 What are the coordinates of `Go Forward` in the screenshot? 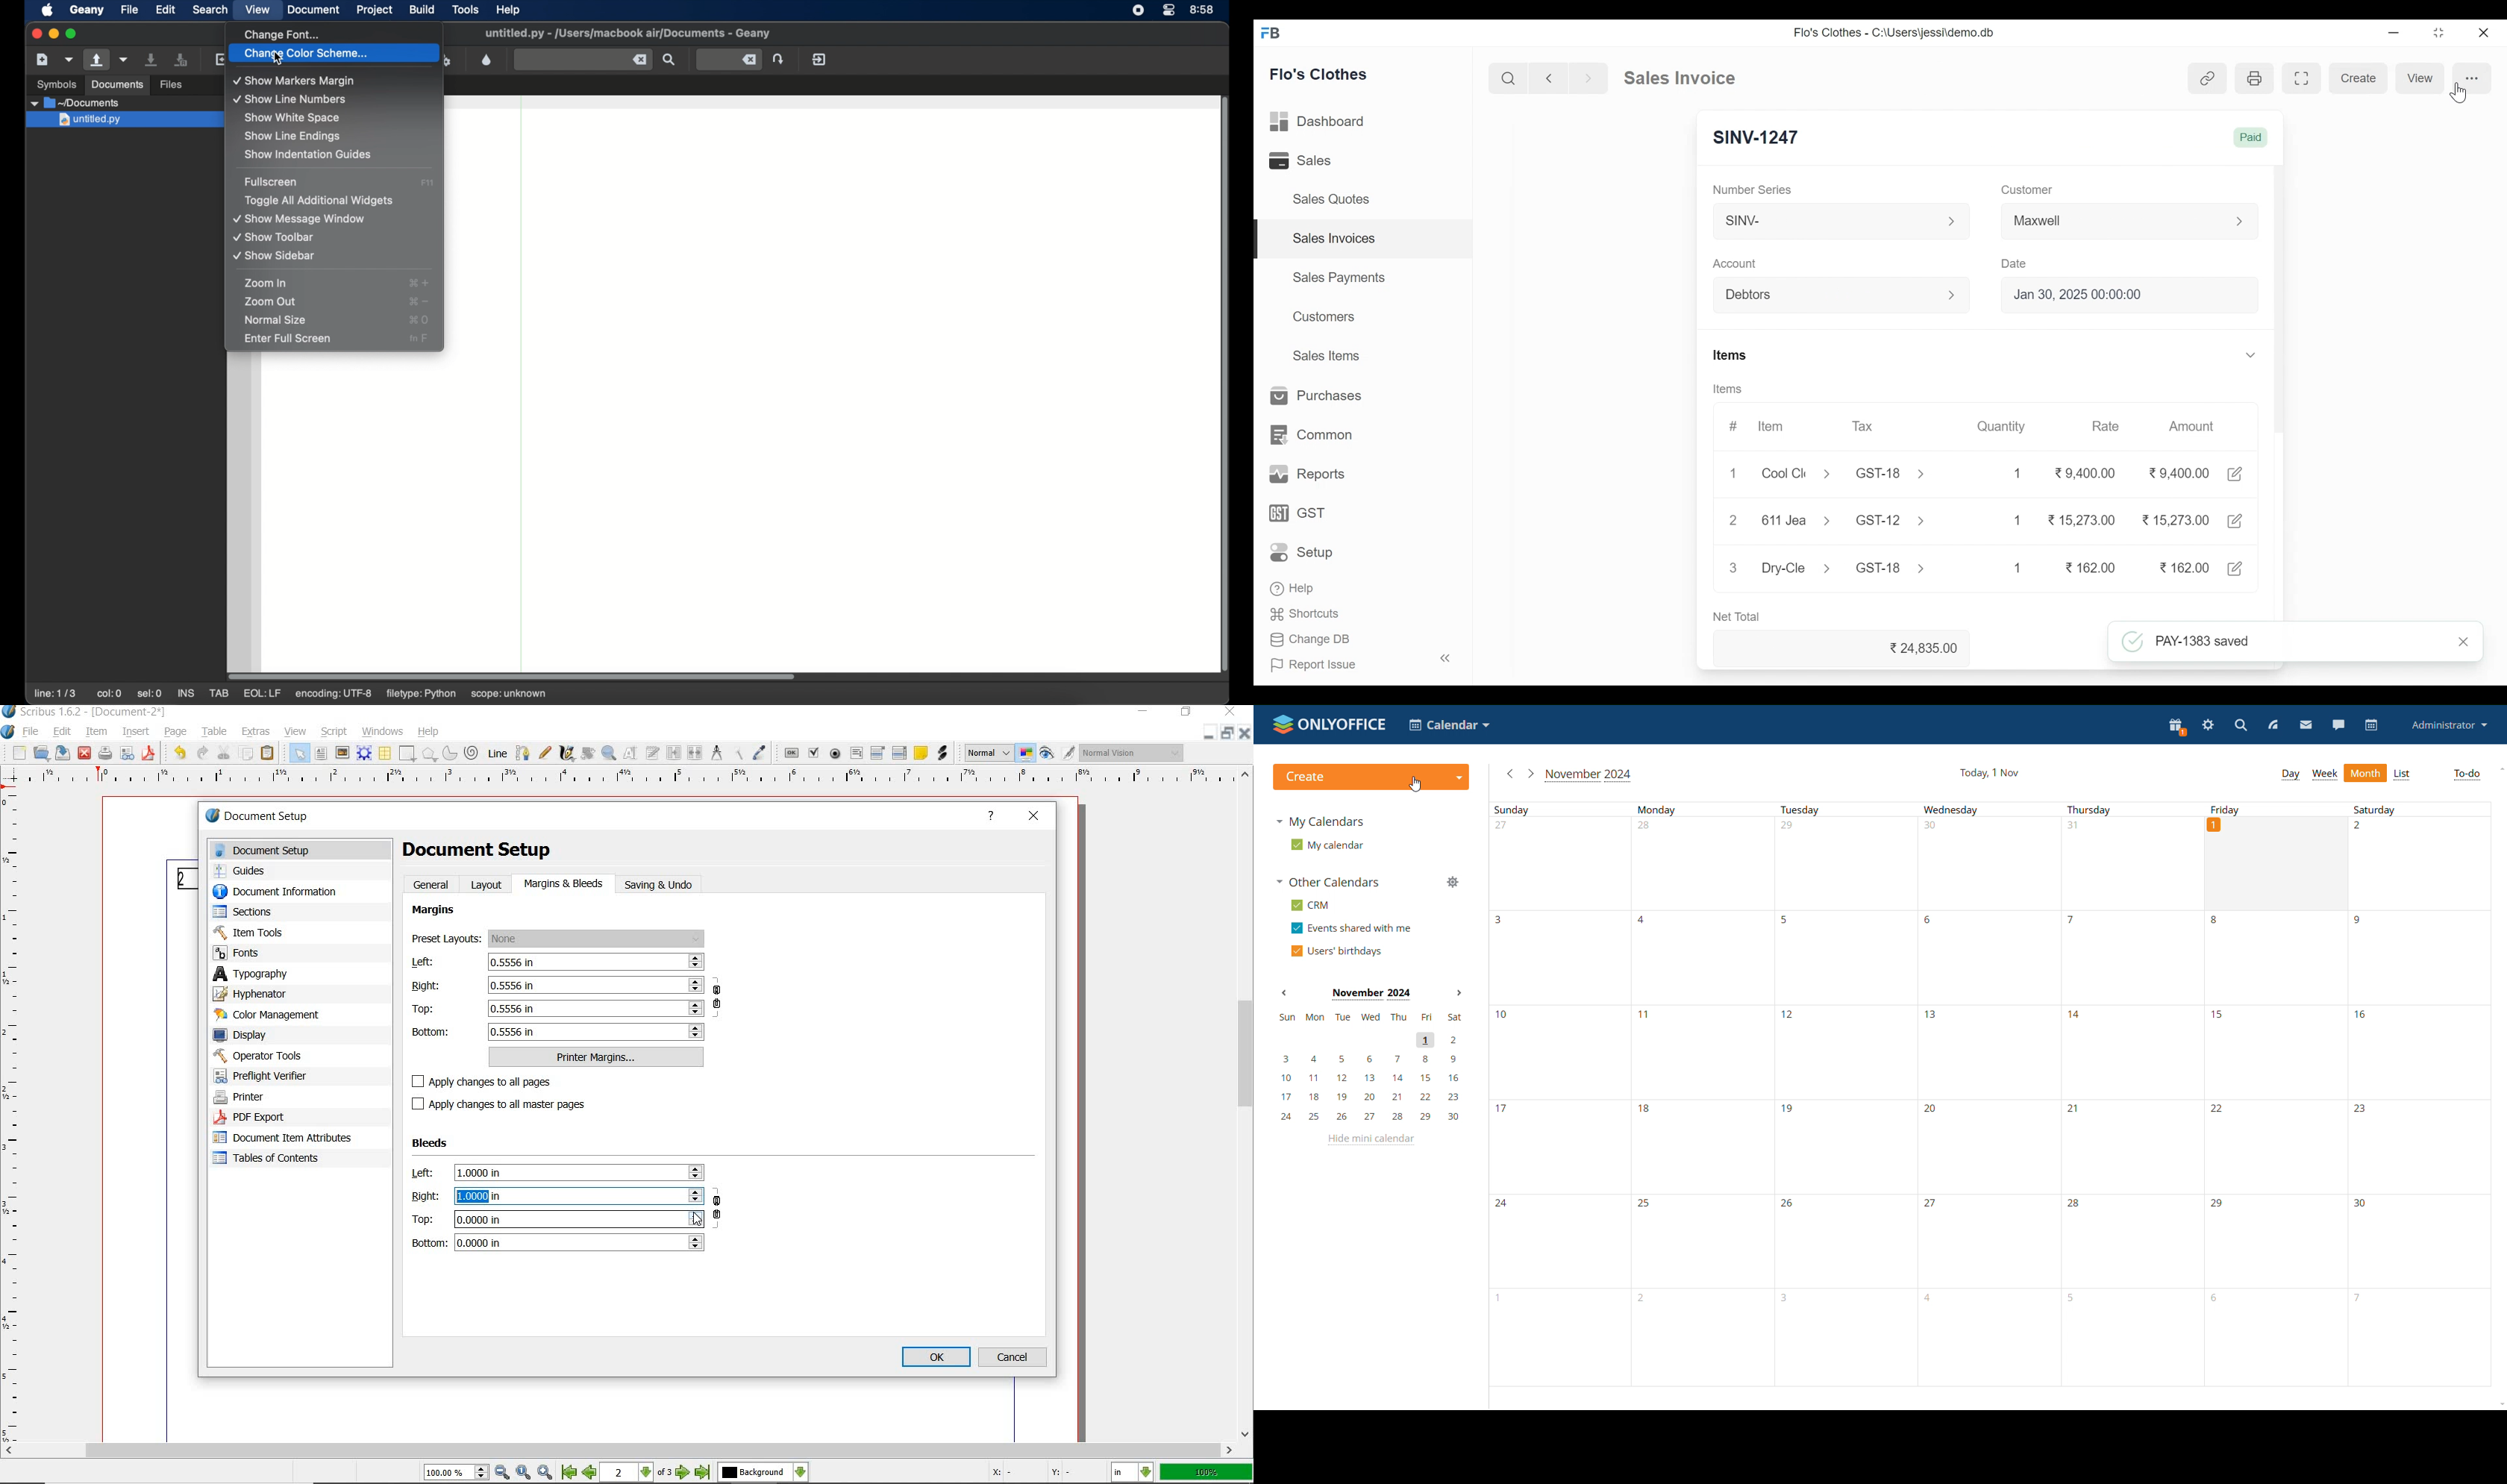 It's located at (1585, 78).